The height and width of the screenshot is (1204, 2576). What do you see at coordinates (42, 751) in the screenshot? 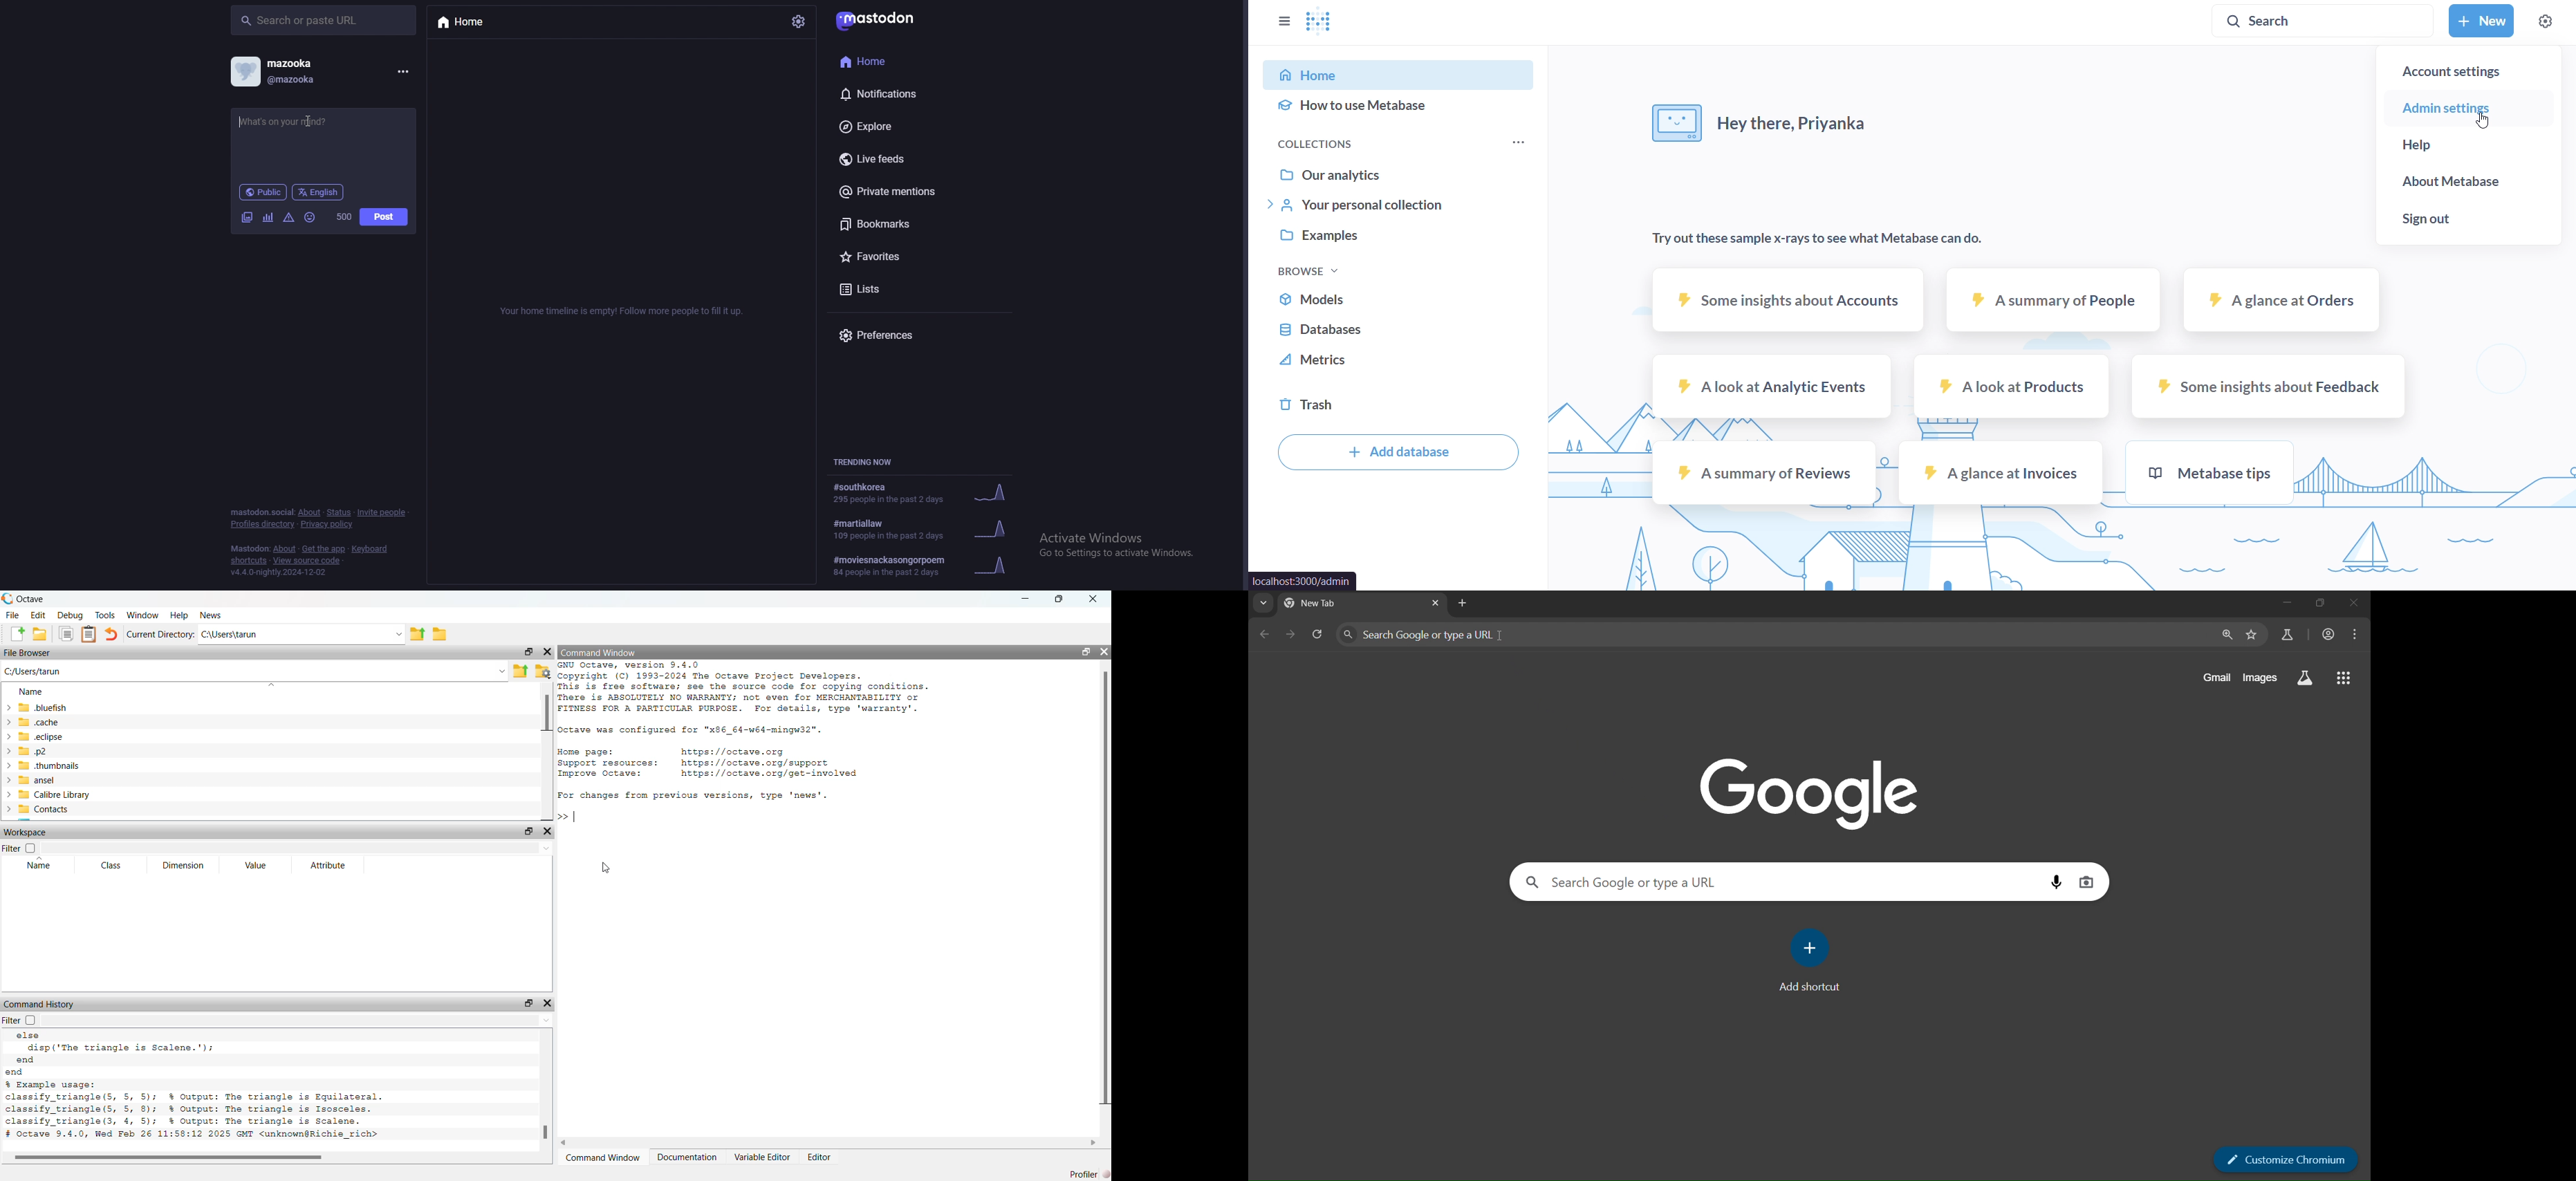
I see `.p2` at bounding box center [42, 751].